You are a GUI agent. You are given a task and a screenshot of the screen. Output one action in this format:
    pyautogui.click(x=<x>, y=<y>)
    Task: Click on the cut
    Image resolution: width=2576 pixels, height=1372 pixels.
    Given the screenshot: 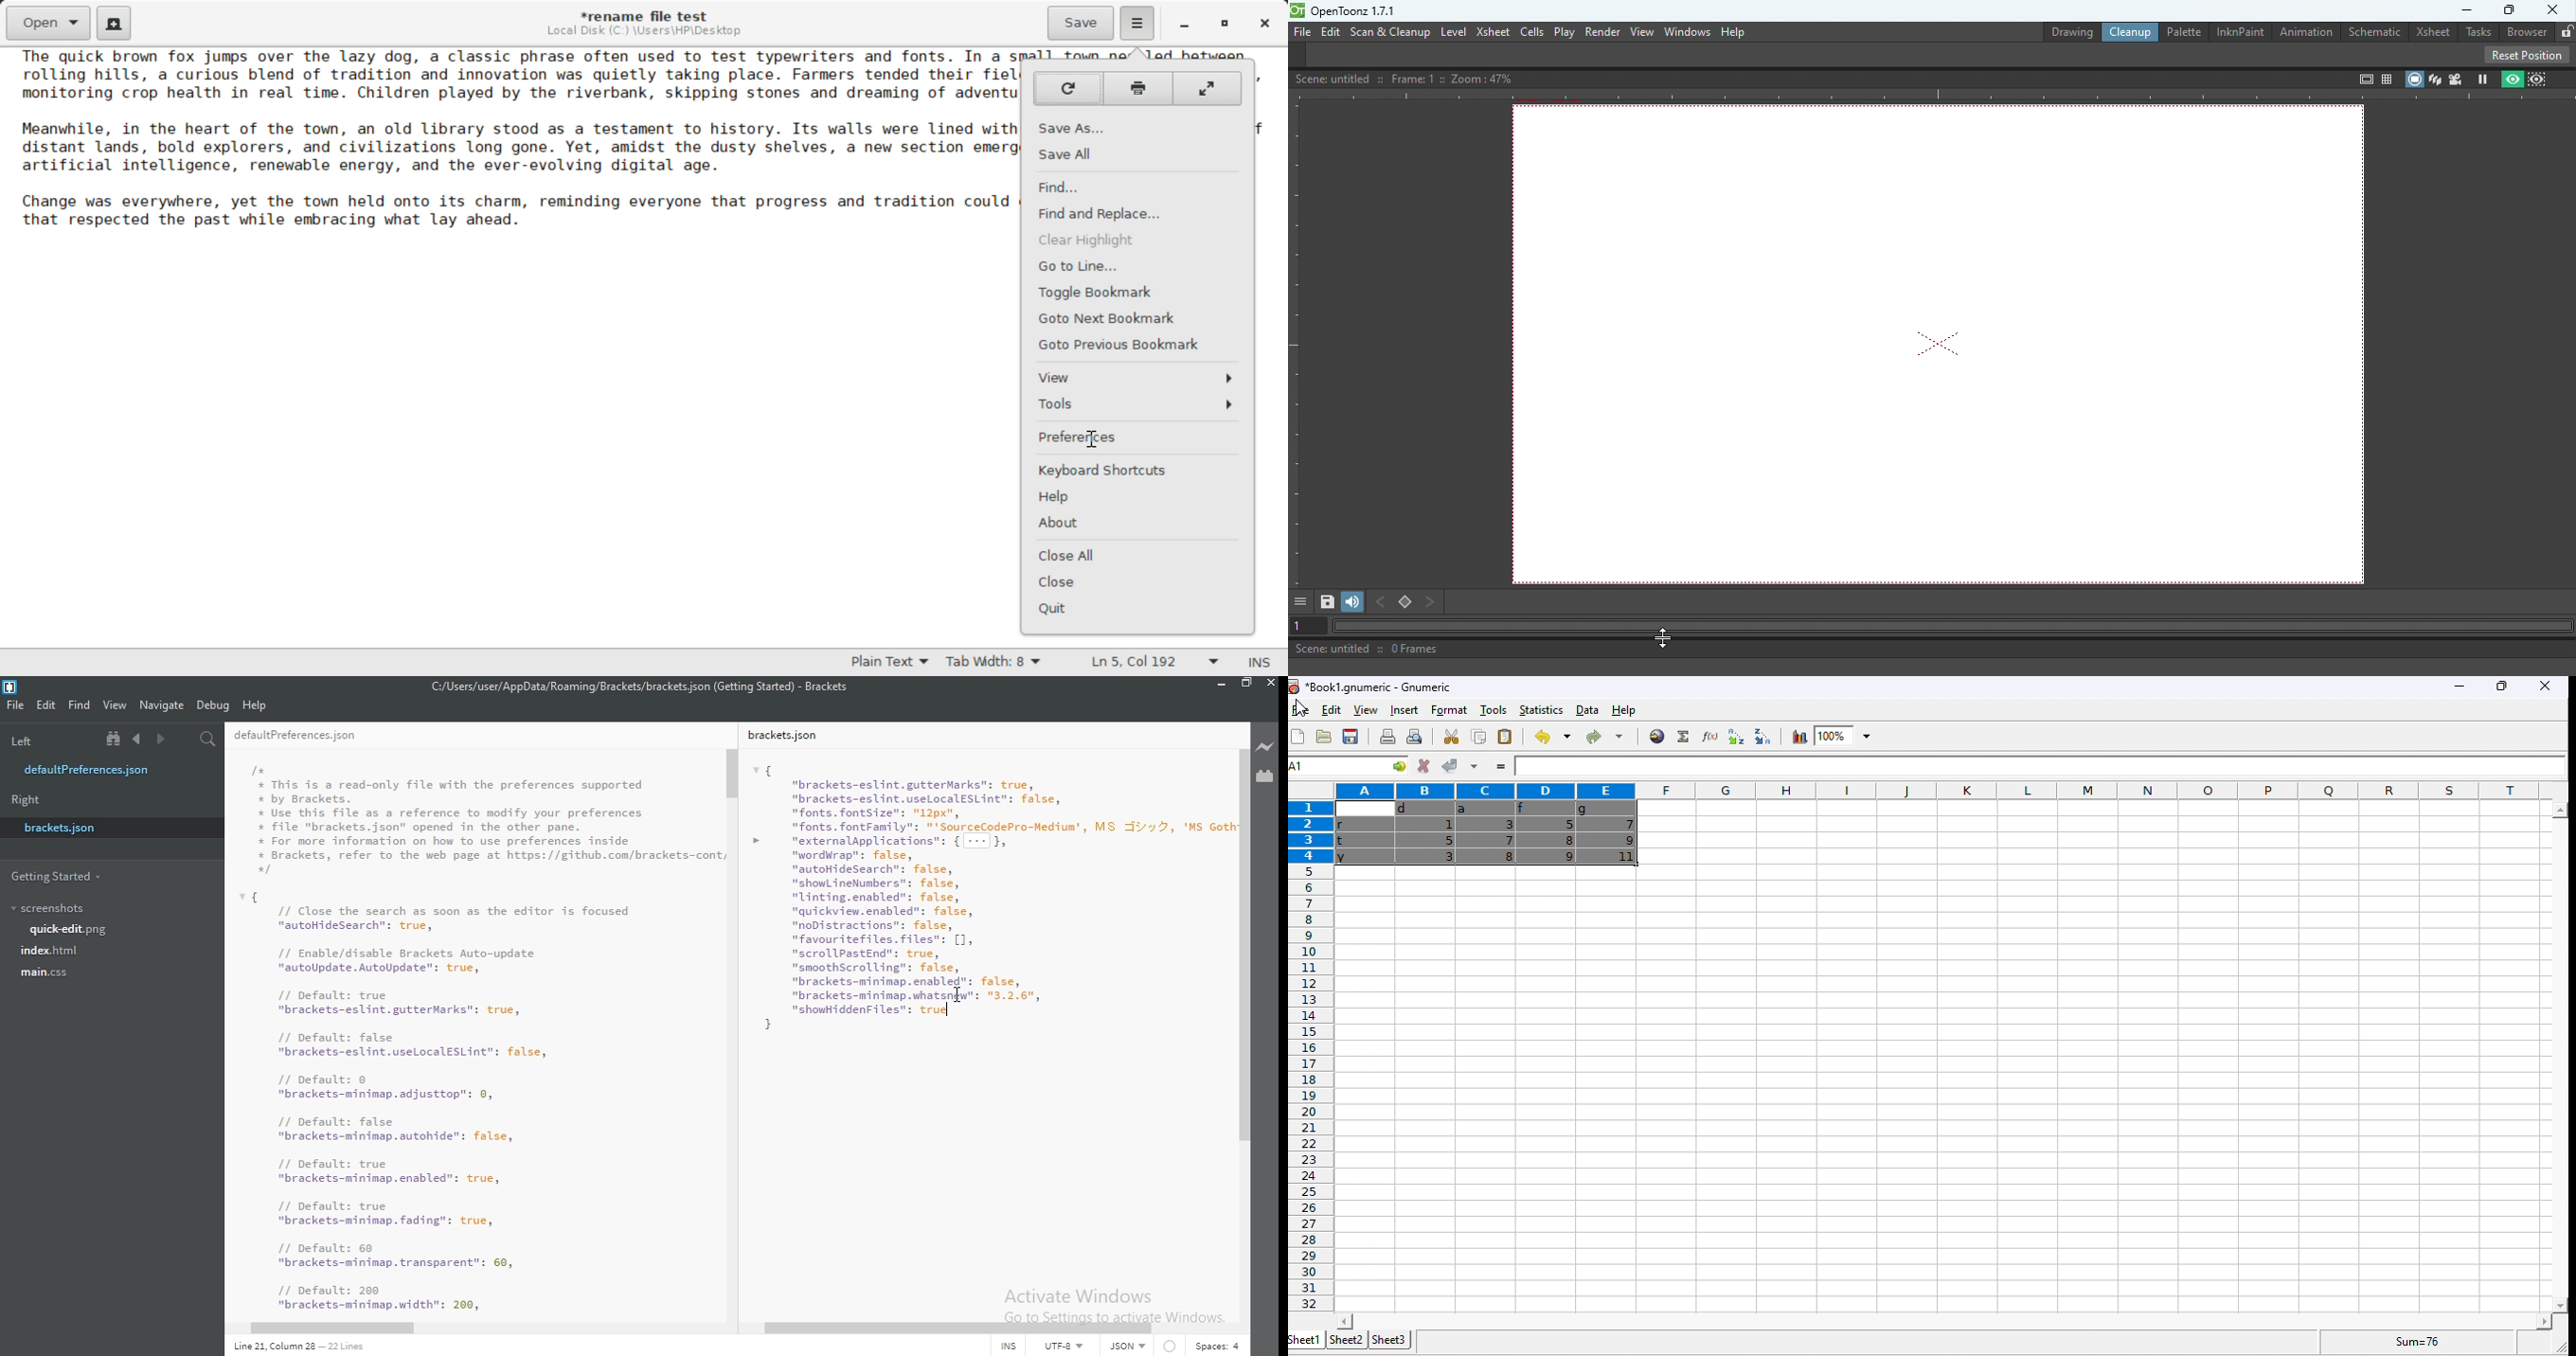 What is the action you would take?
    pyautogui.click(x=1452, y=736)
    